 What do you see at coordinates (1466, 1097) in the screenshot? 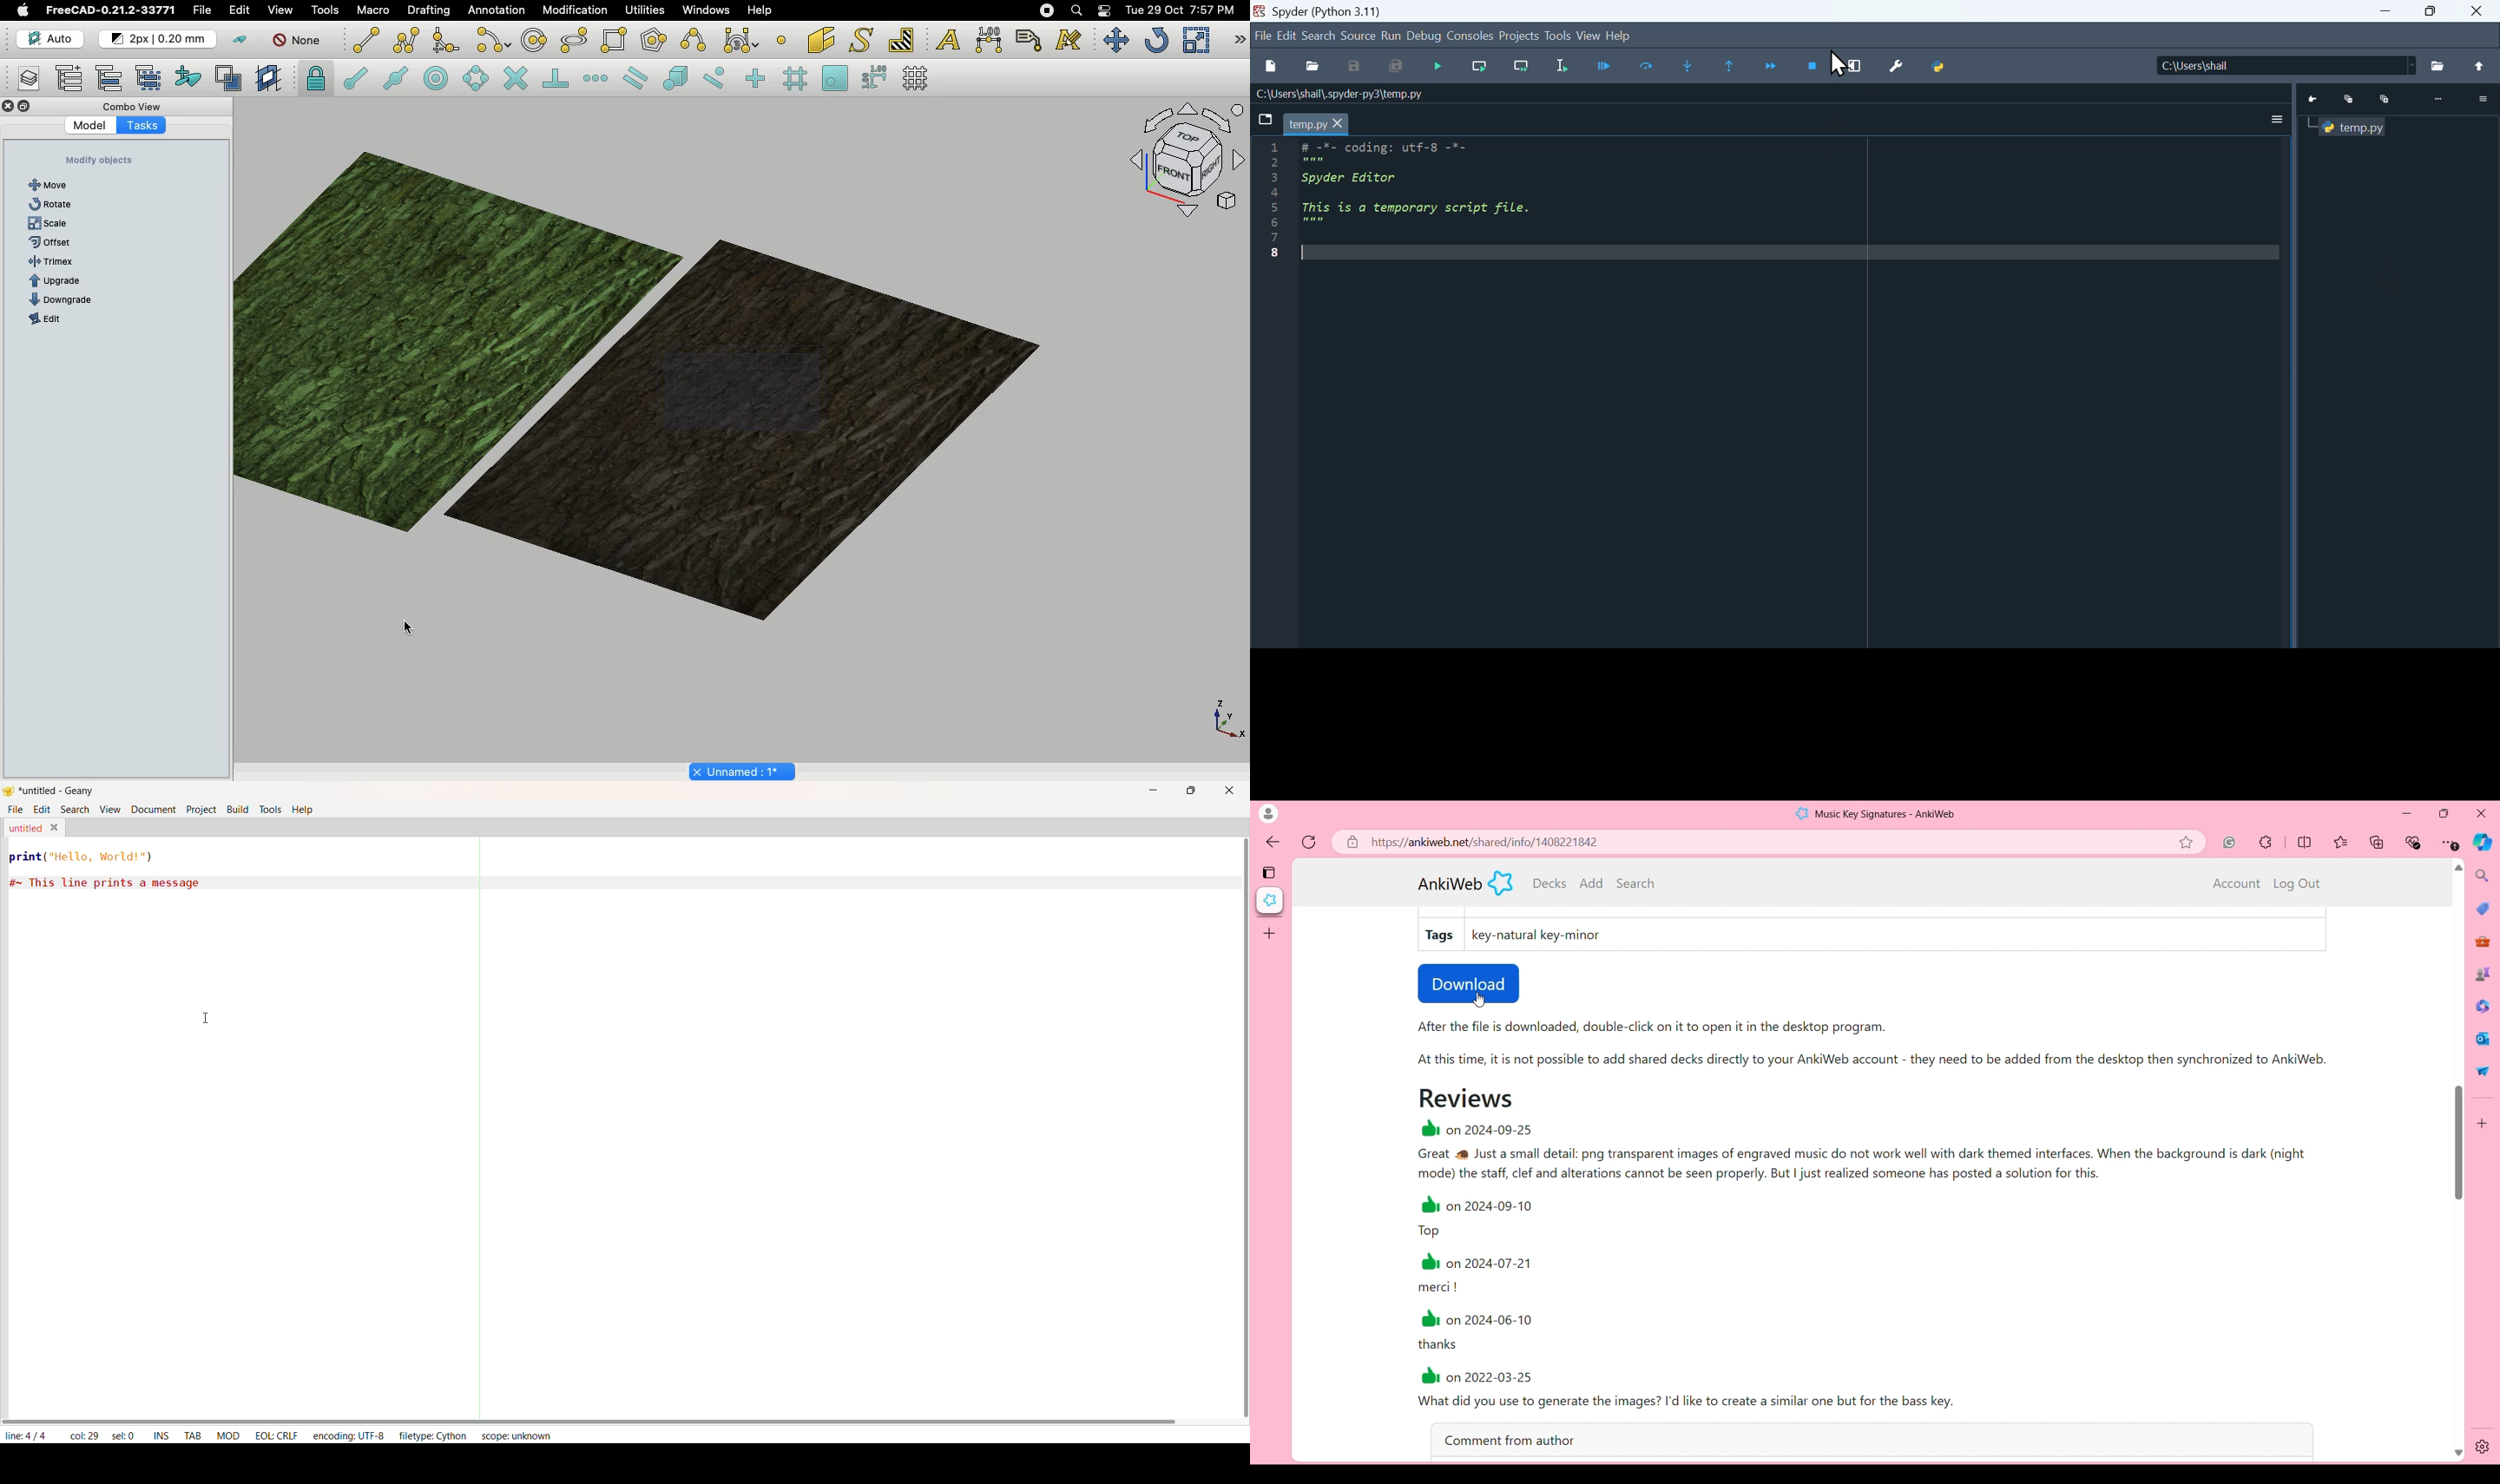
I see `Reviews` at bounding box center [1466, 1097].